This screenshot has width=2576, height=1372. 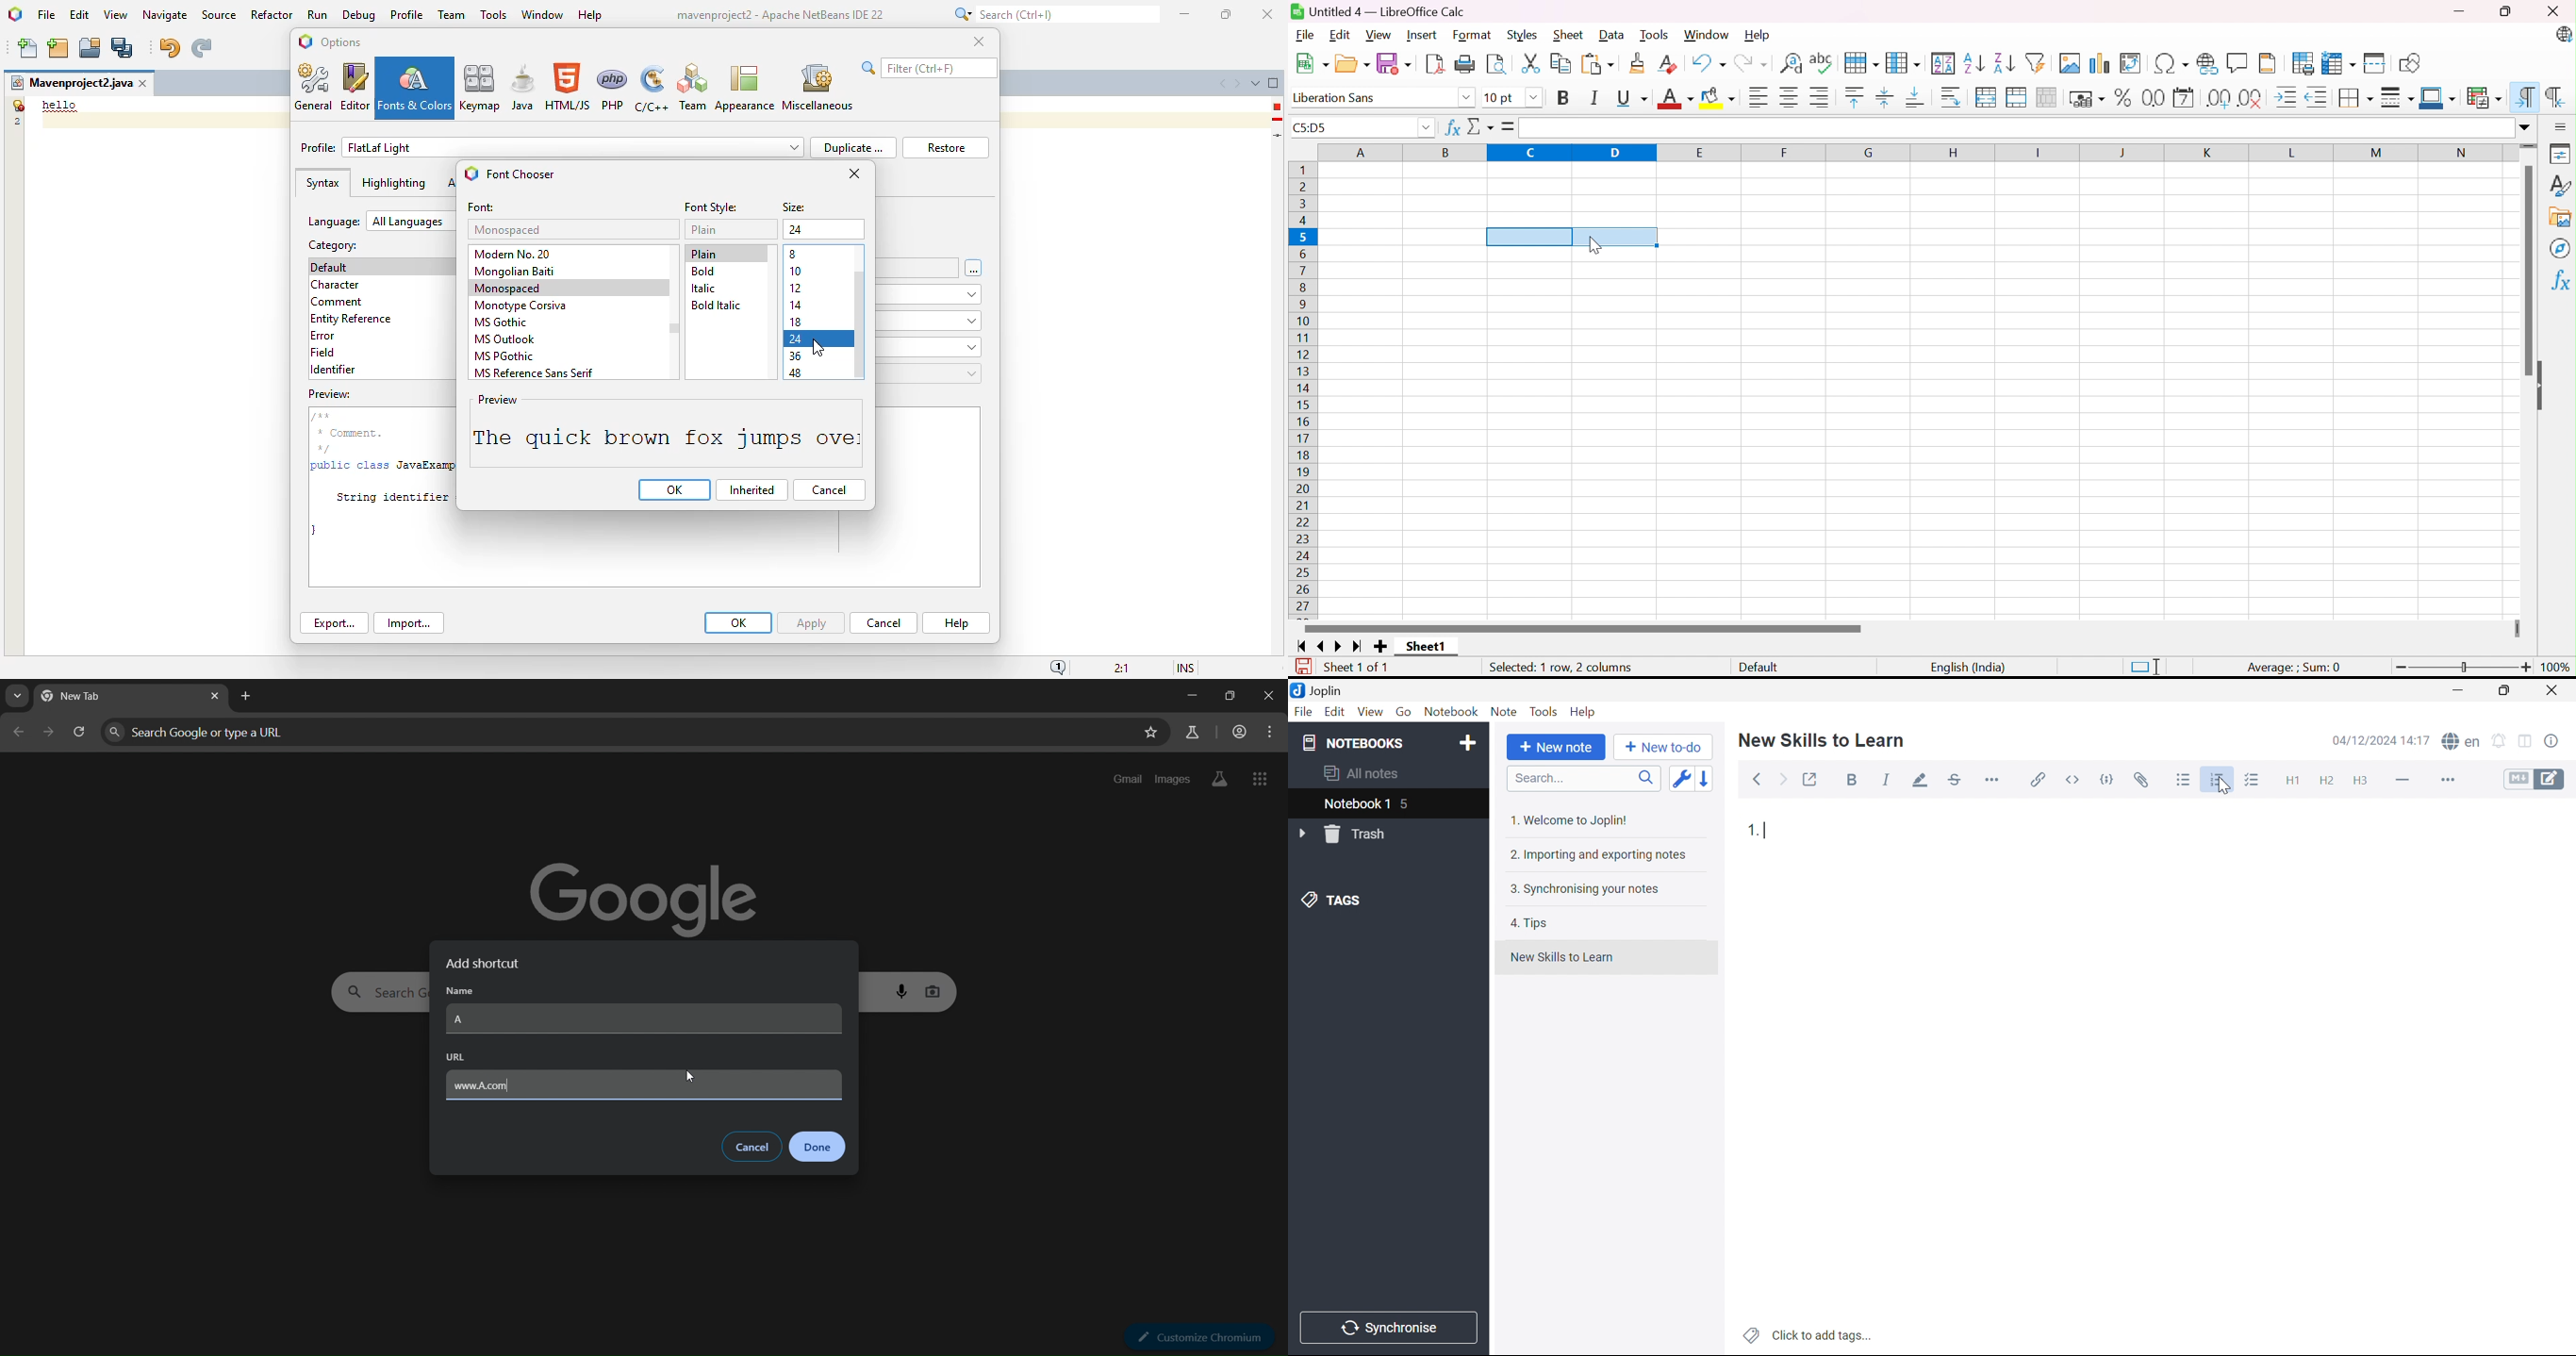 I want to click on OK, so click(x=738, y=622).